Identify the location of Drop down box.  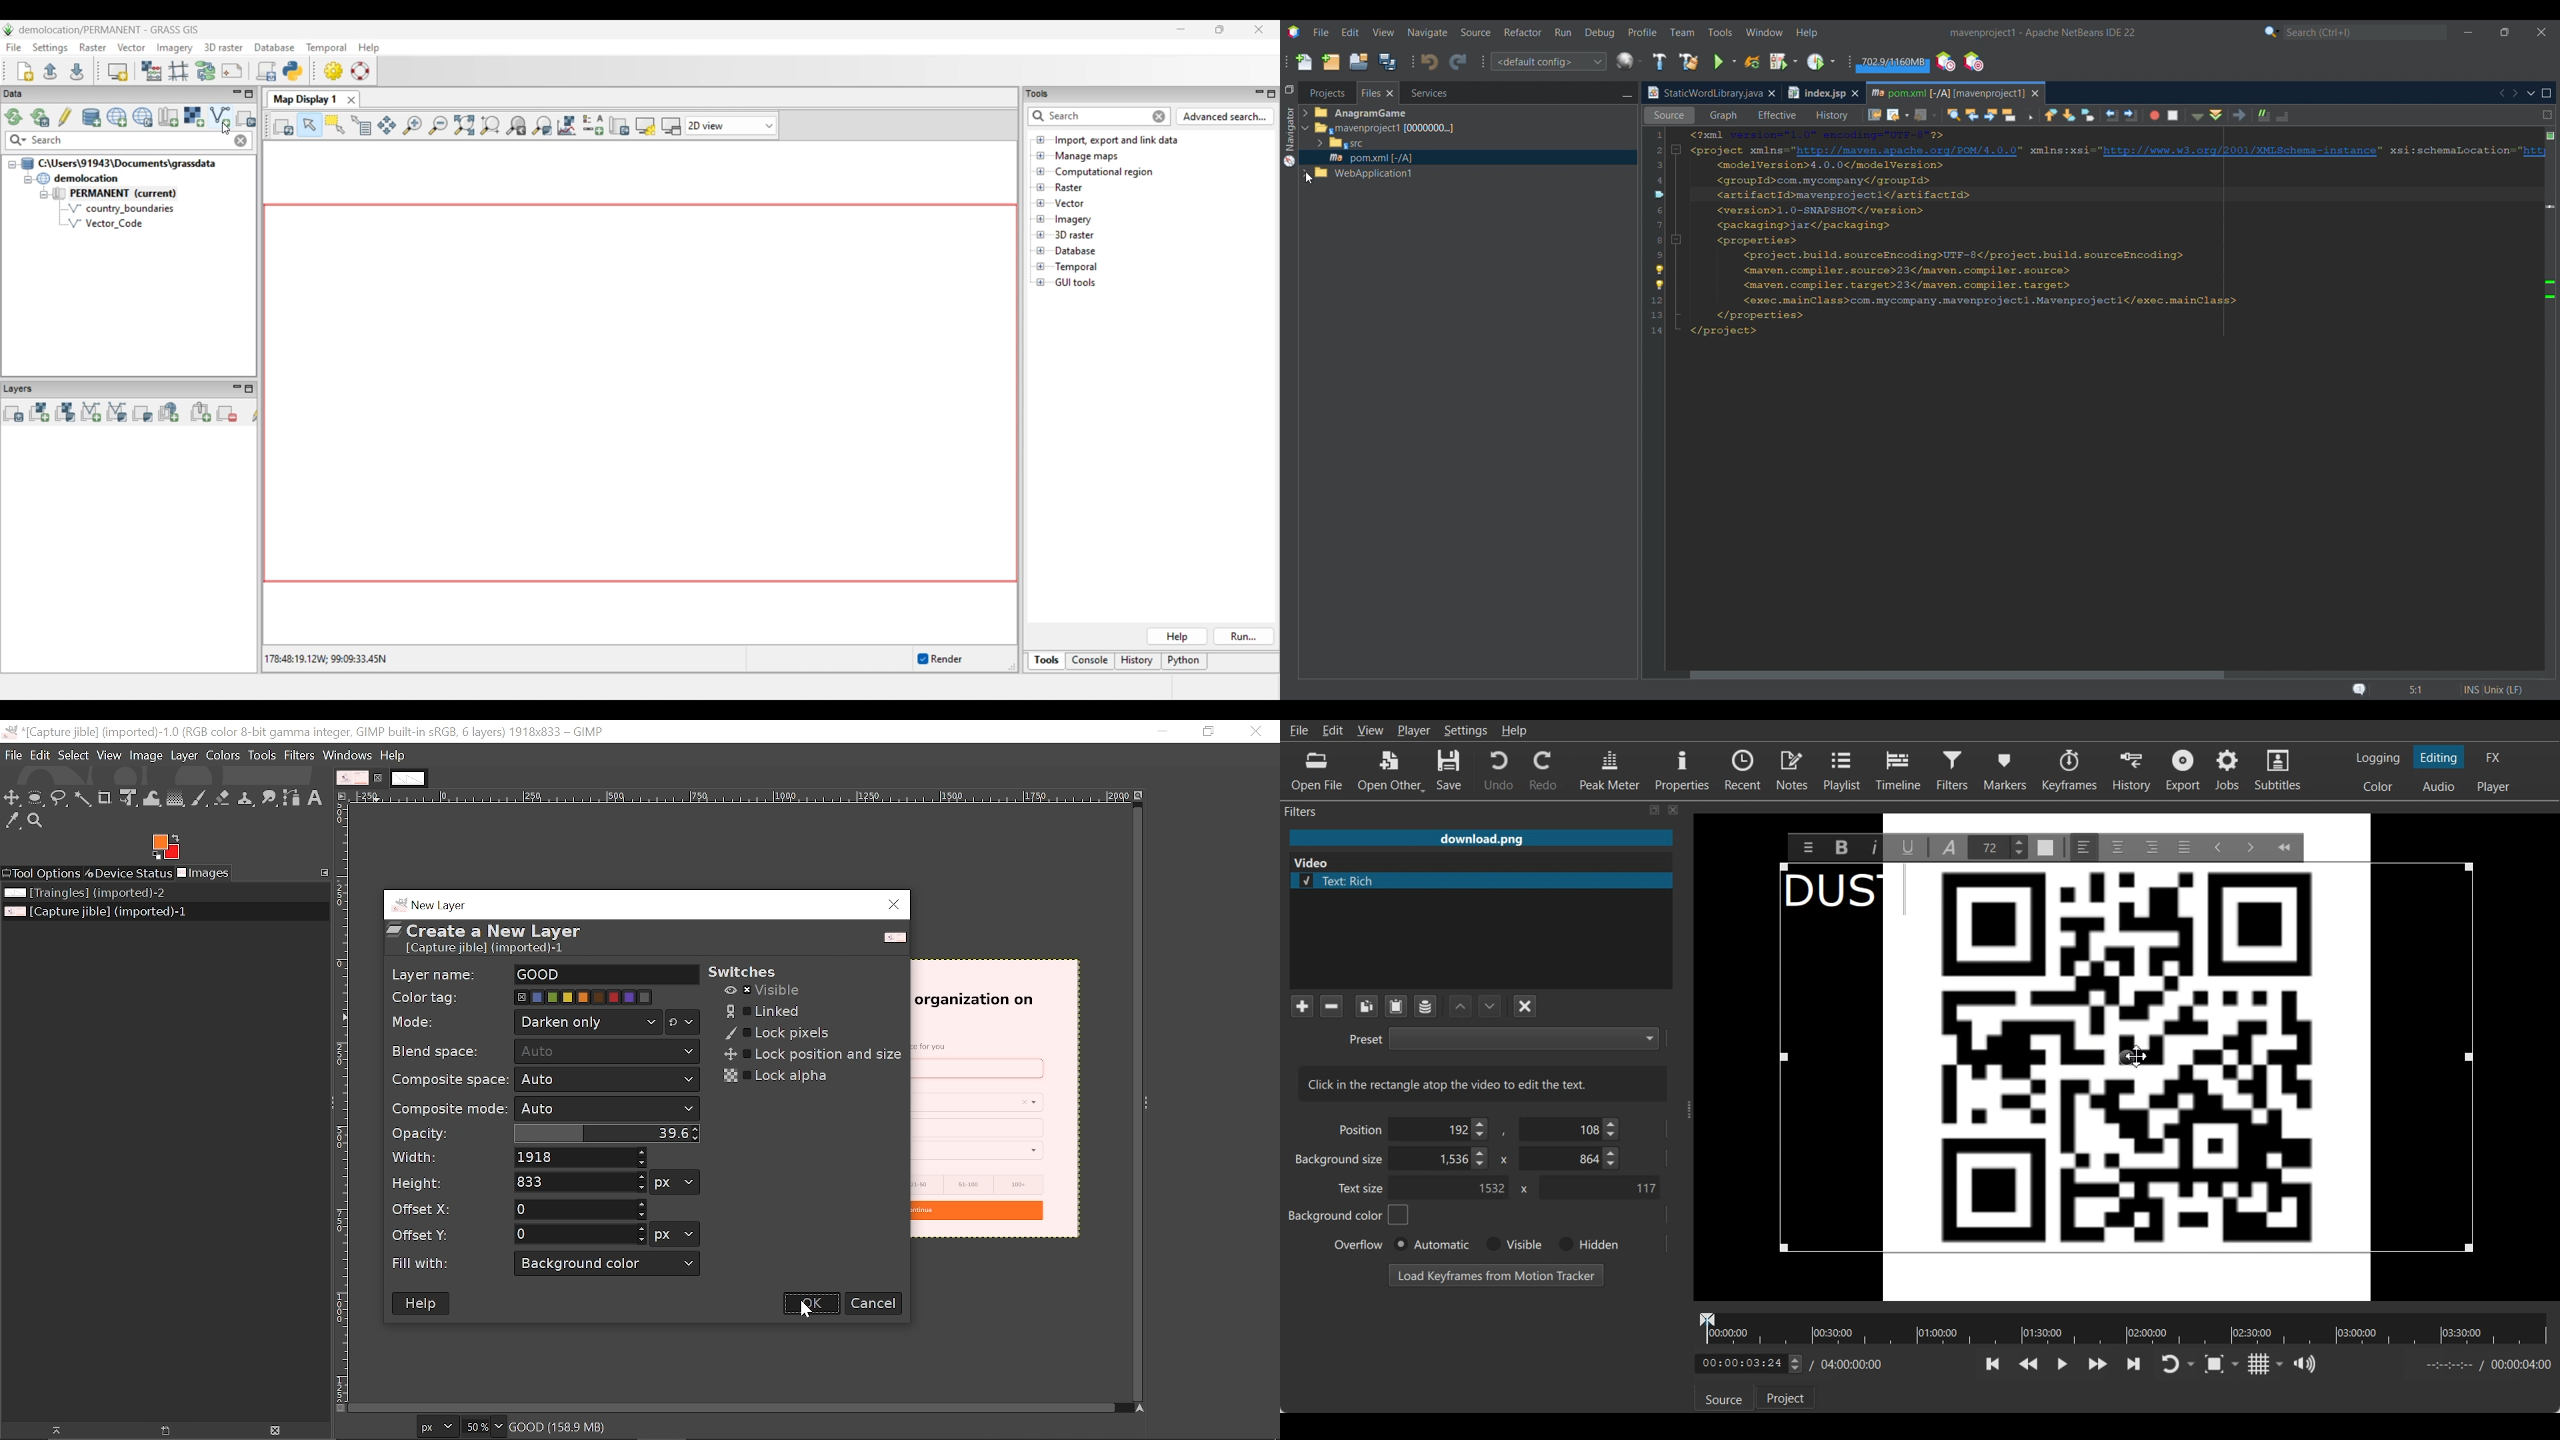
(2192, 1365).